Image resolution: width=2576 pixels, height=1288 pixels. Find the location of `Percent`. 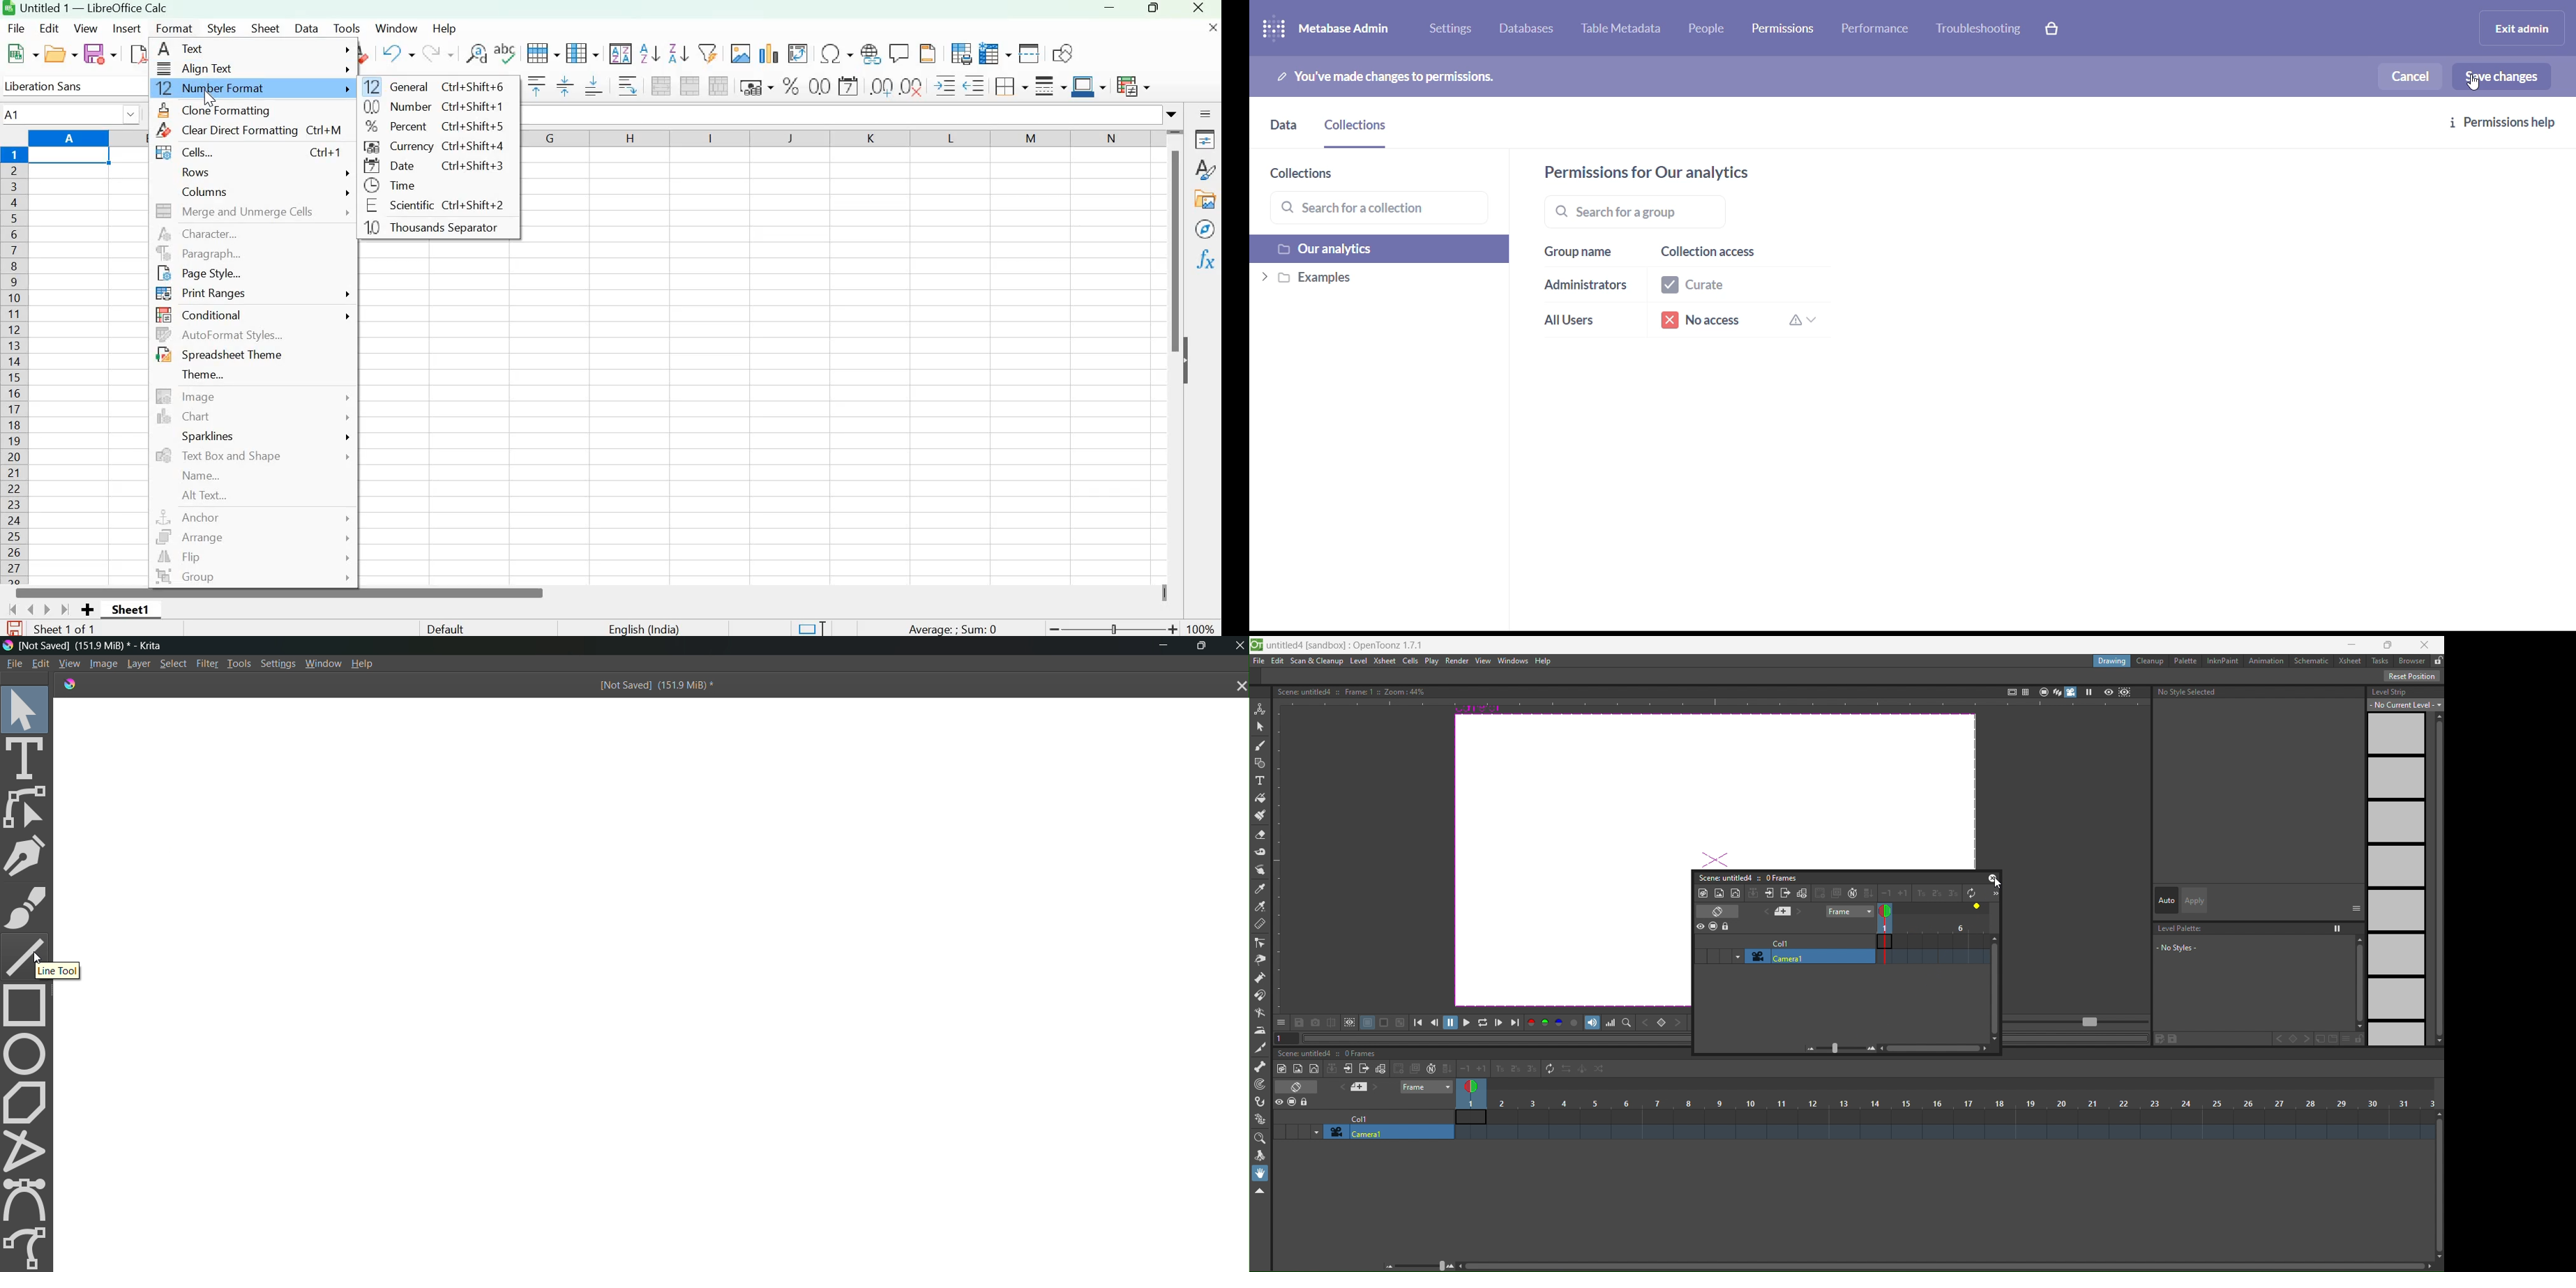

Percent is located at coordinates (437, 126).